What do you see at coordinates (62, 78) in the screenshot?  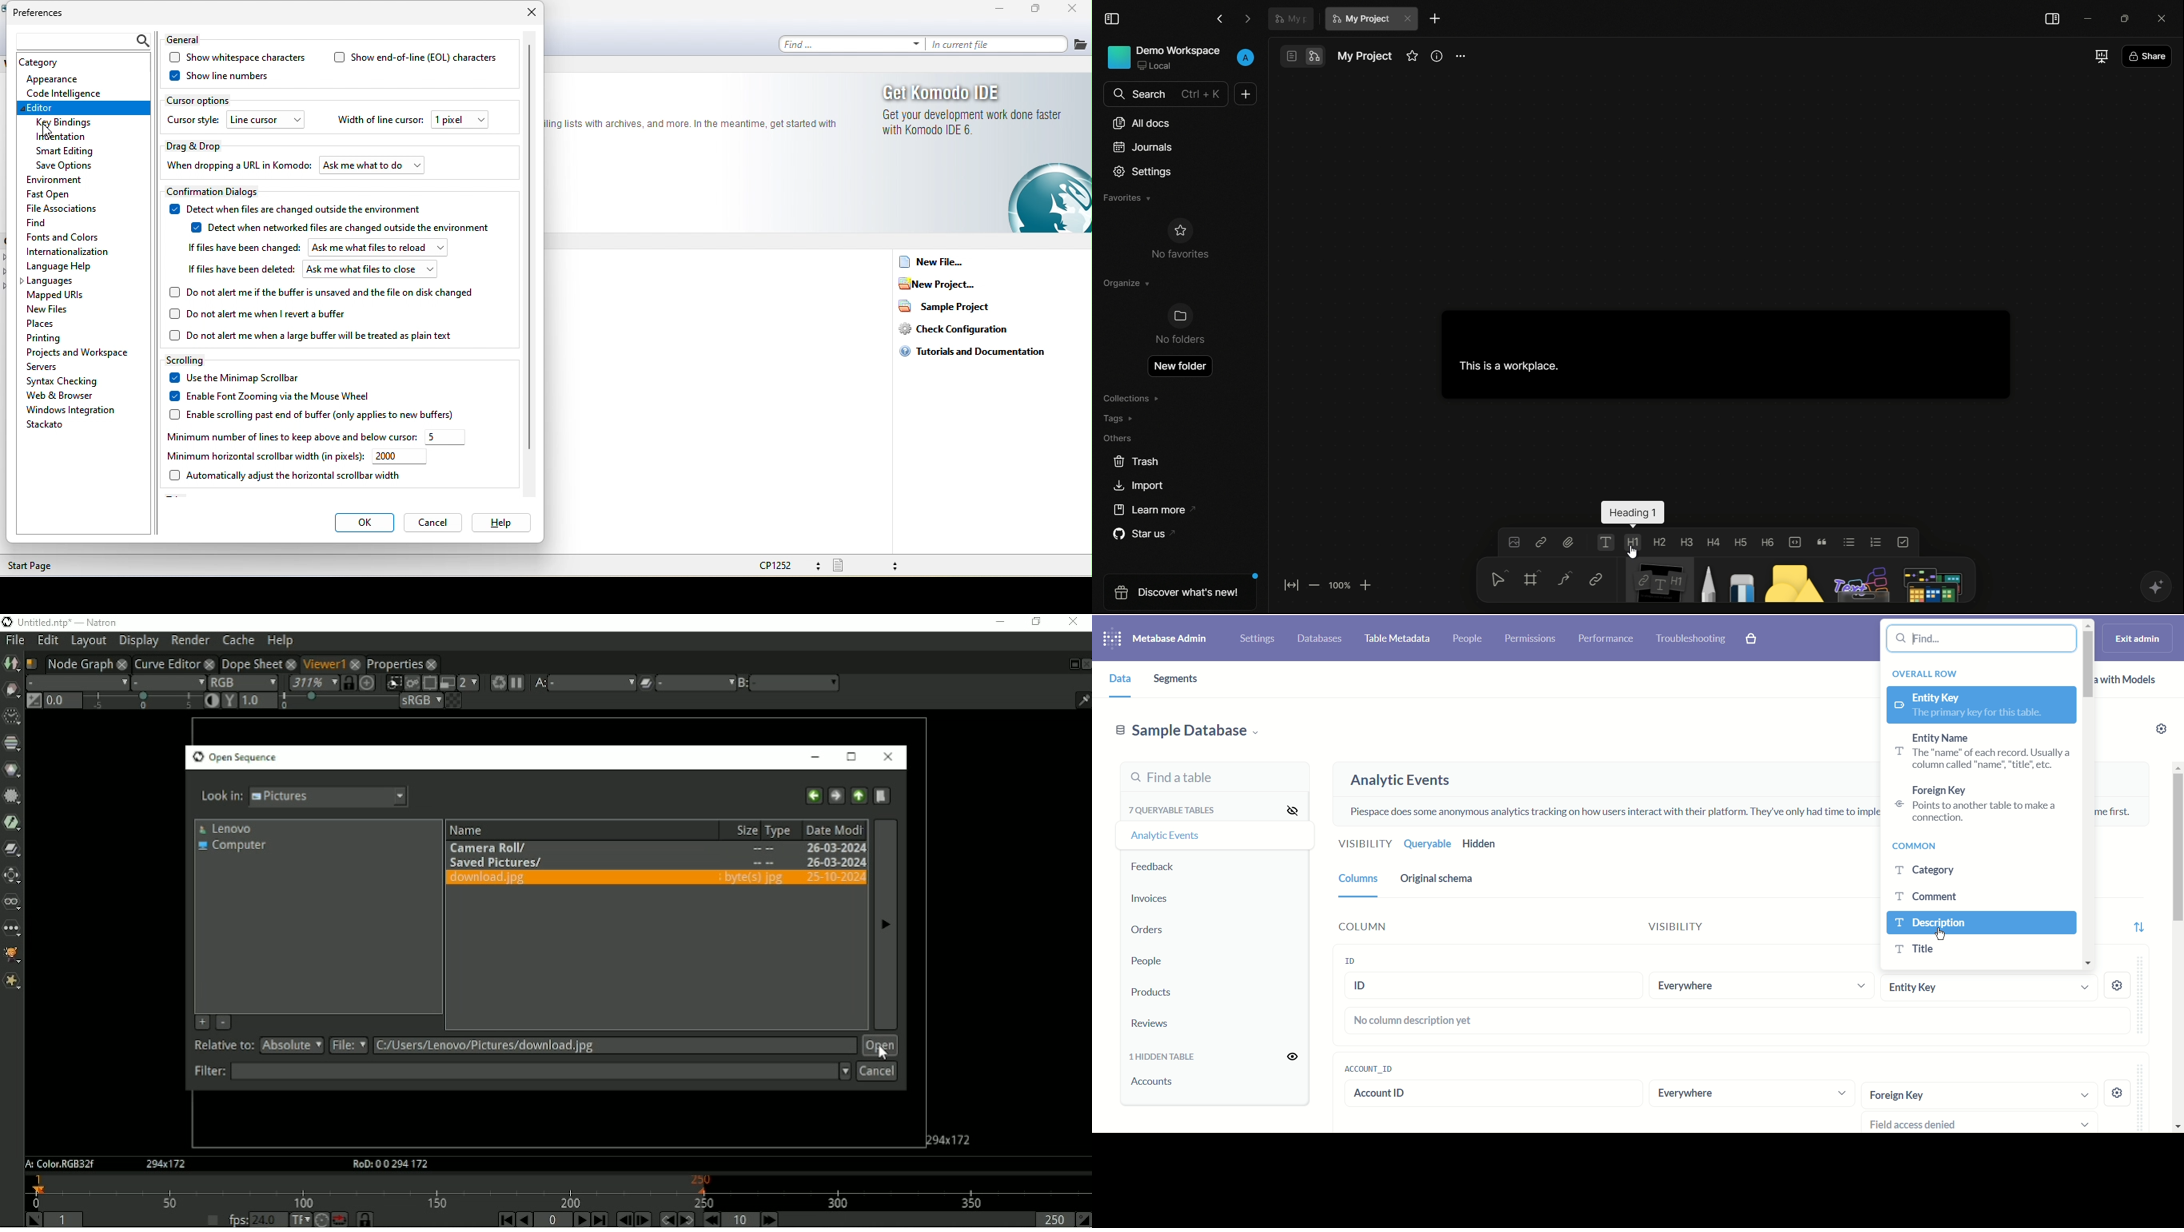 I see `appearance` at bounding box center [62, 78].